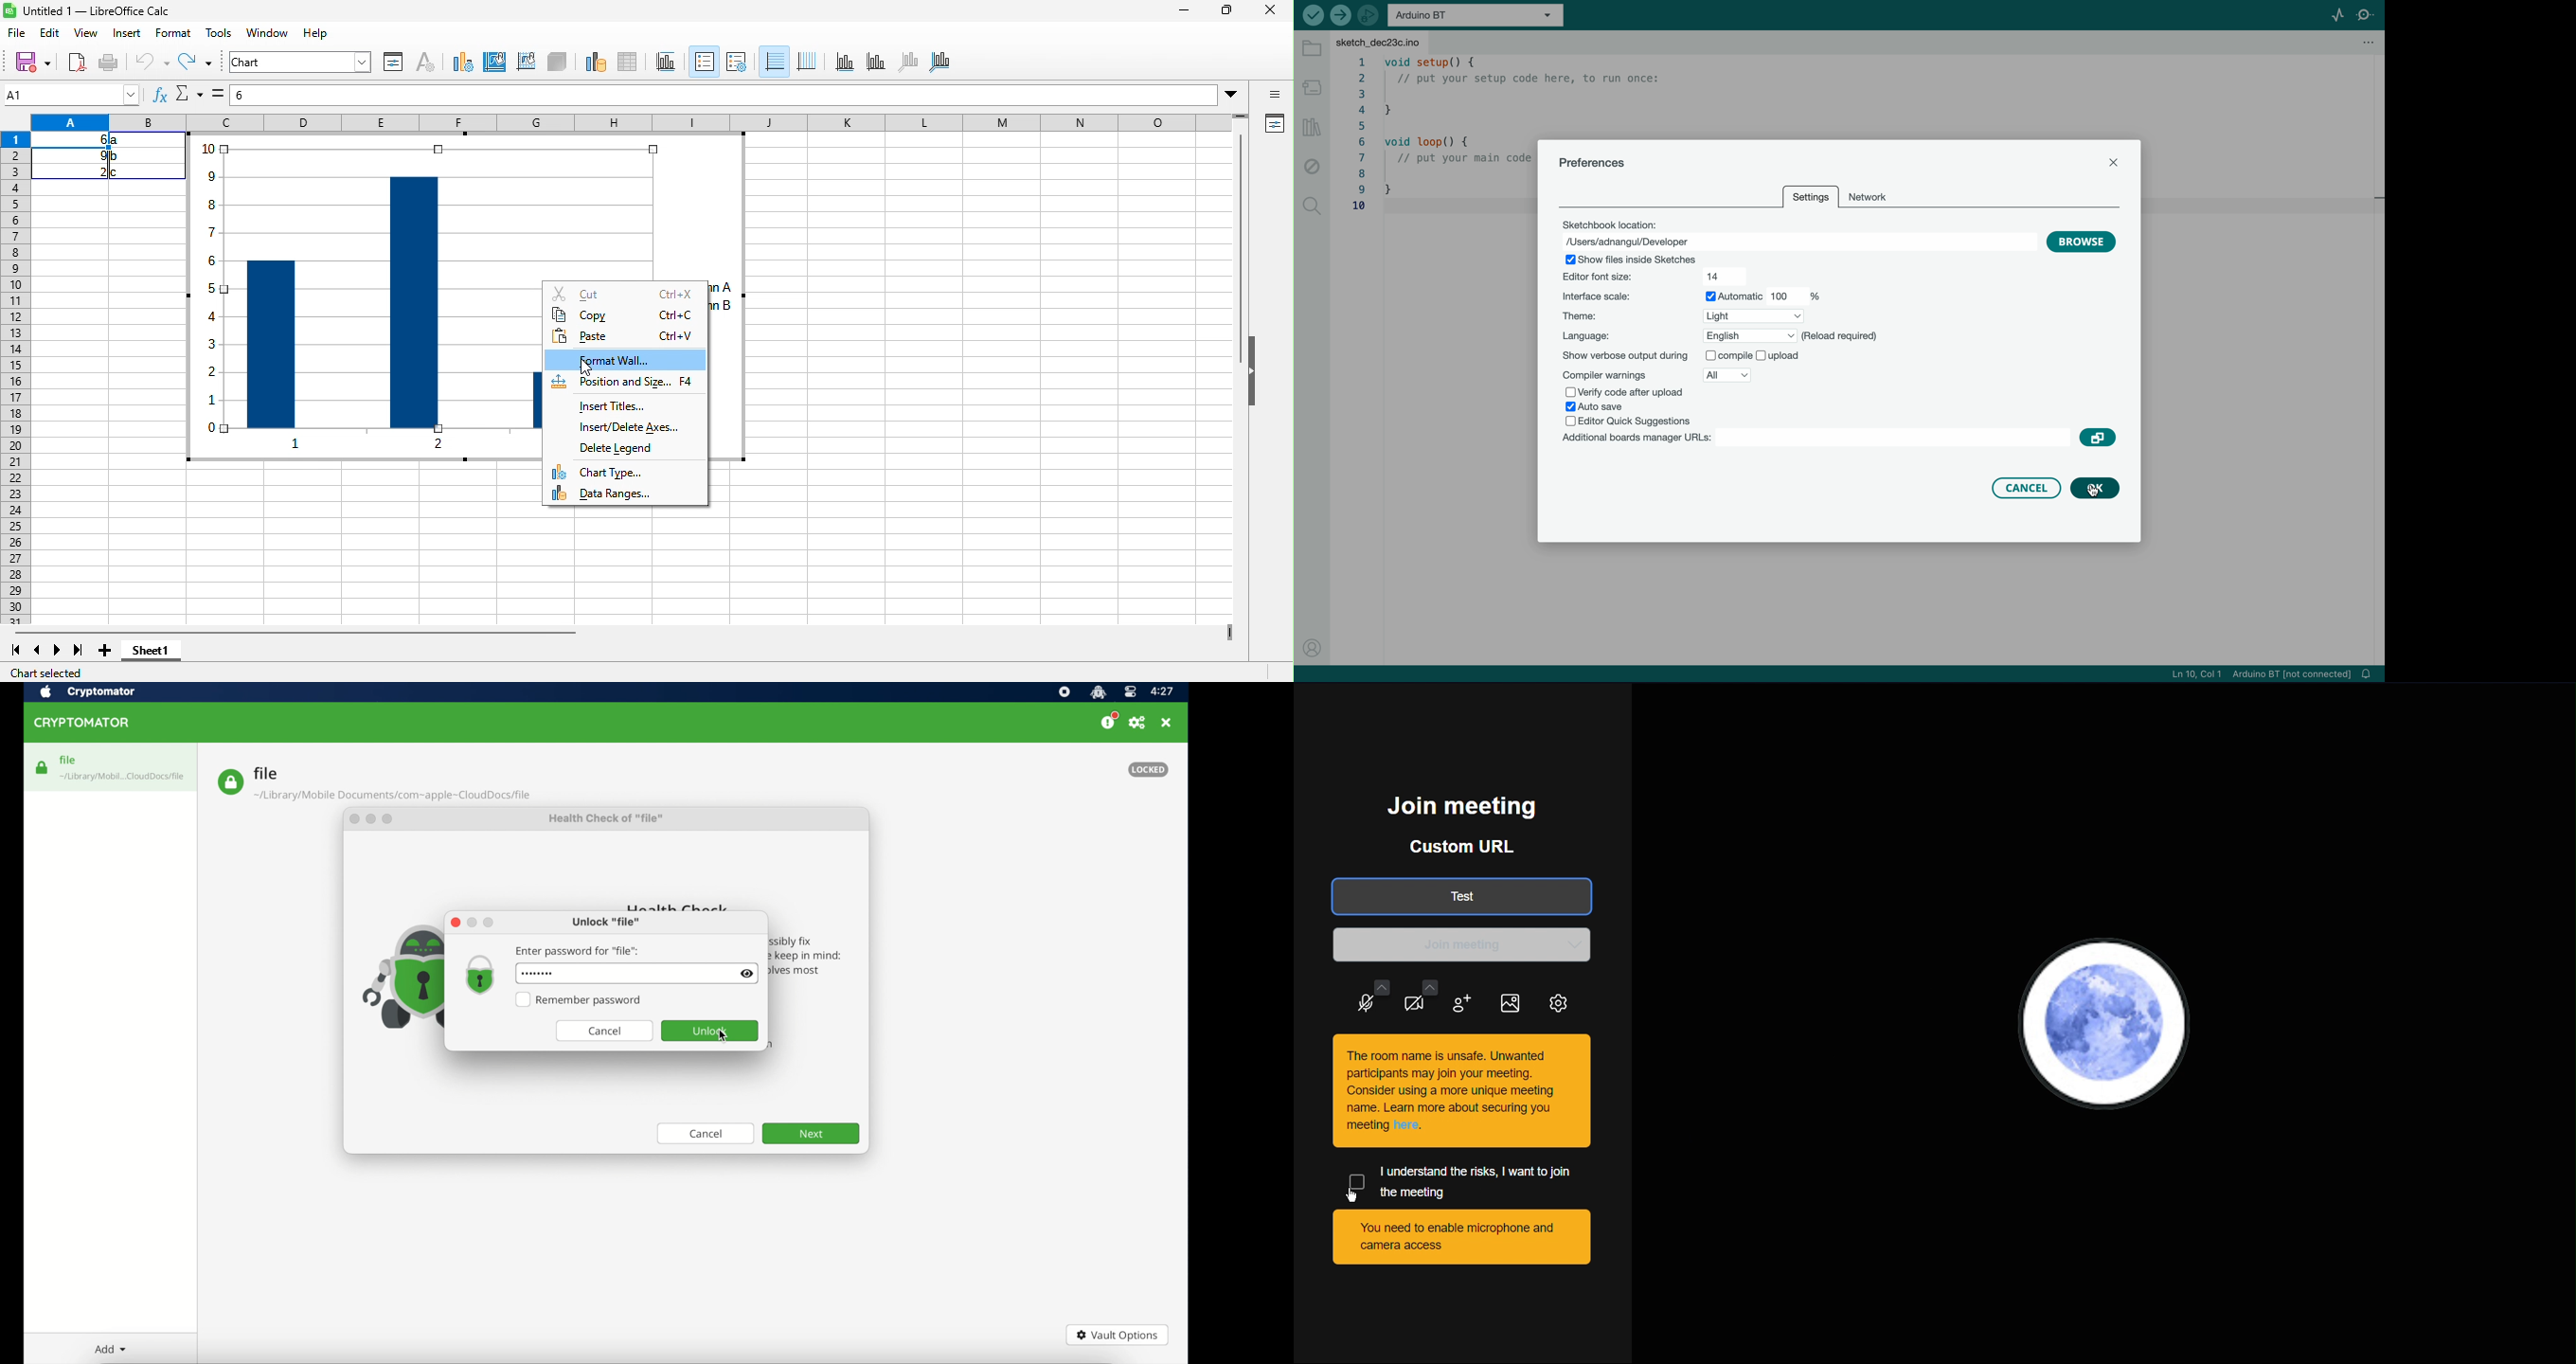 Image resolution: width=2576 pixels, height=1372 pixels. What do you see at coordinates (622, 363) in the screenshot?
I see `format wall` at bounding box center [622, 363].